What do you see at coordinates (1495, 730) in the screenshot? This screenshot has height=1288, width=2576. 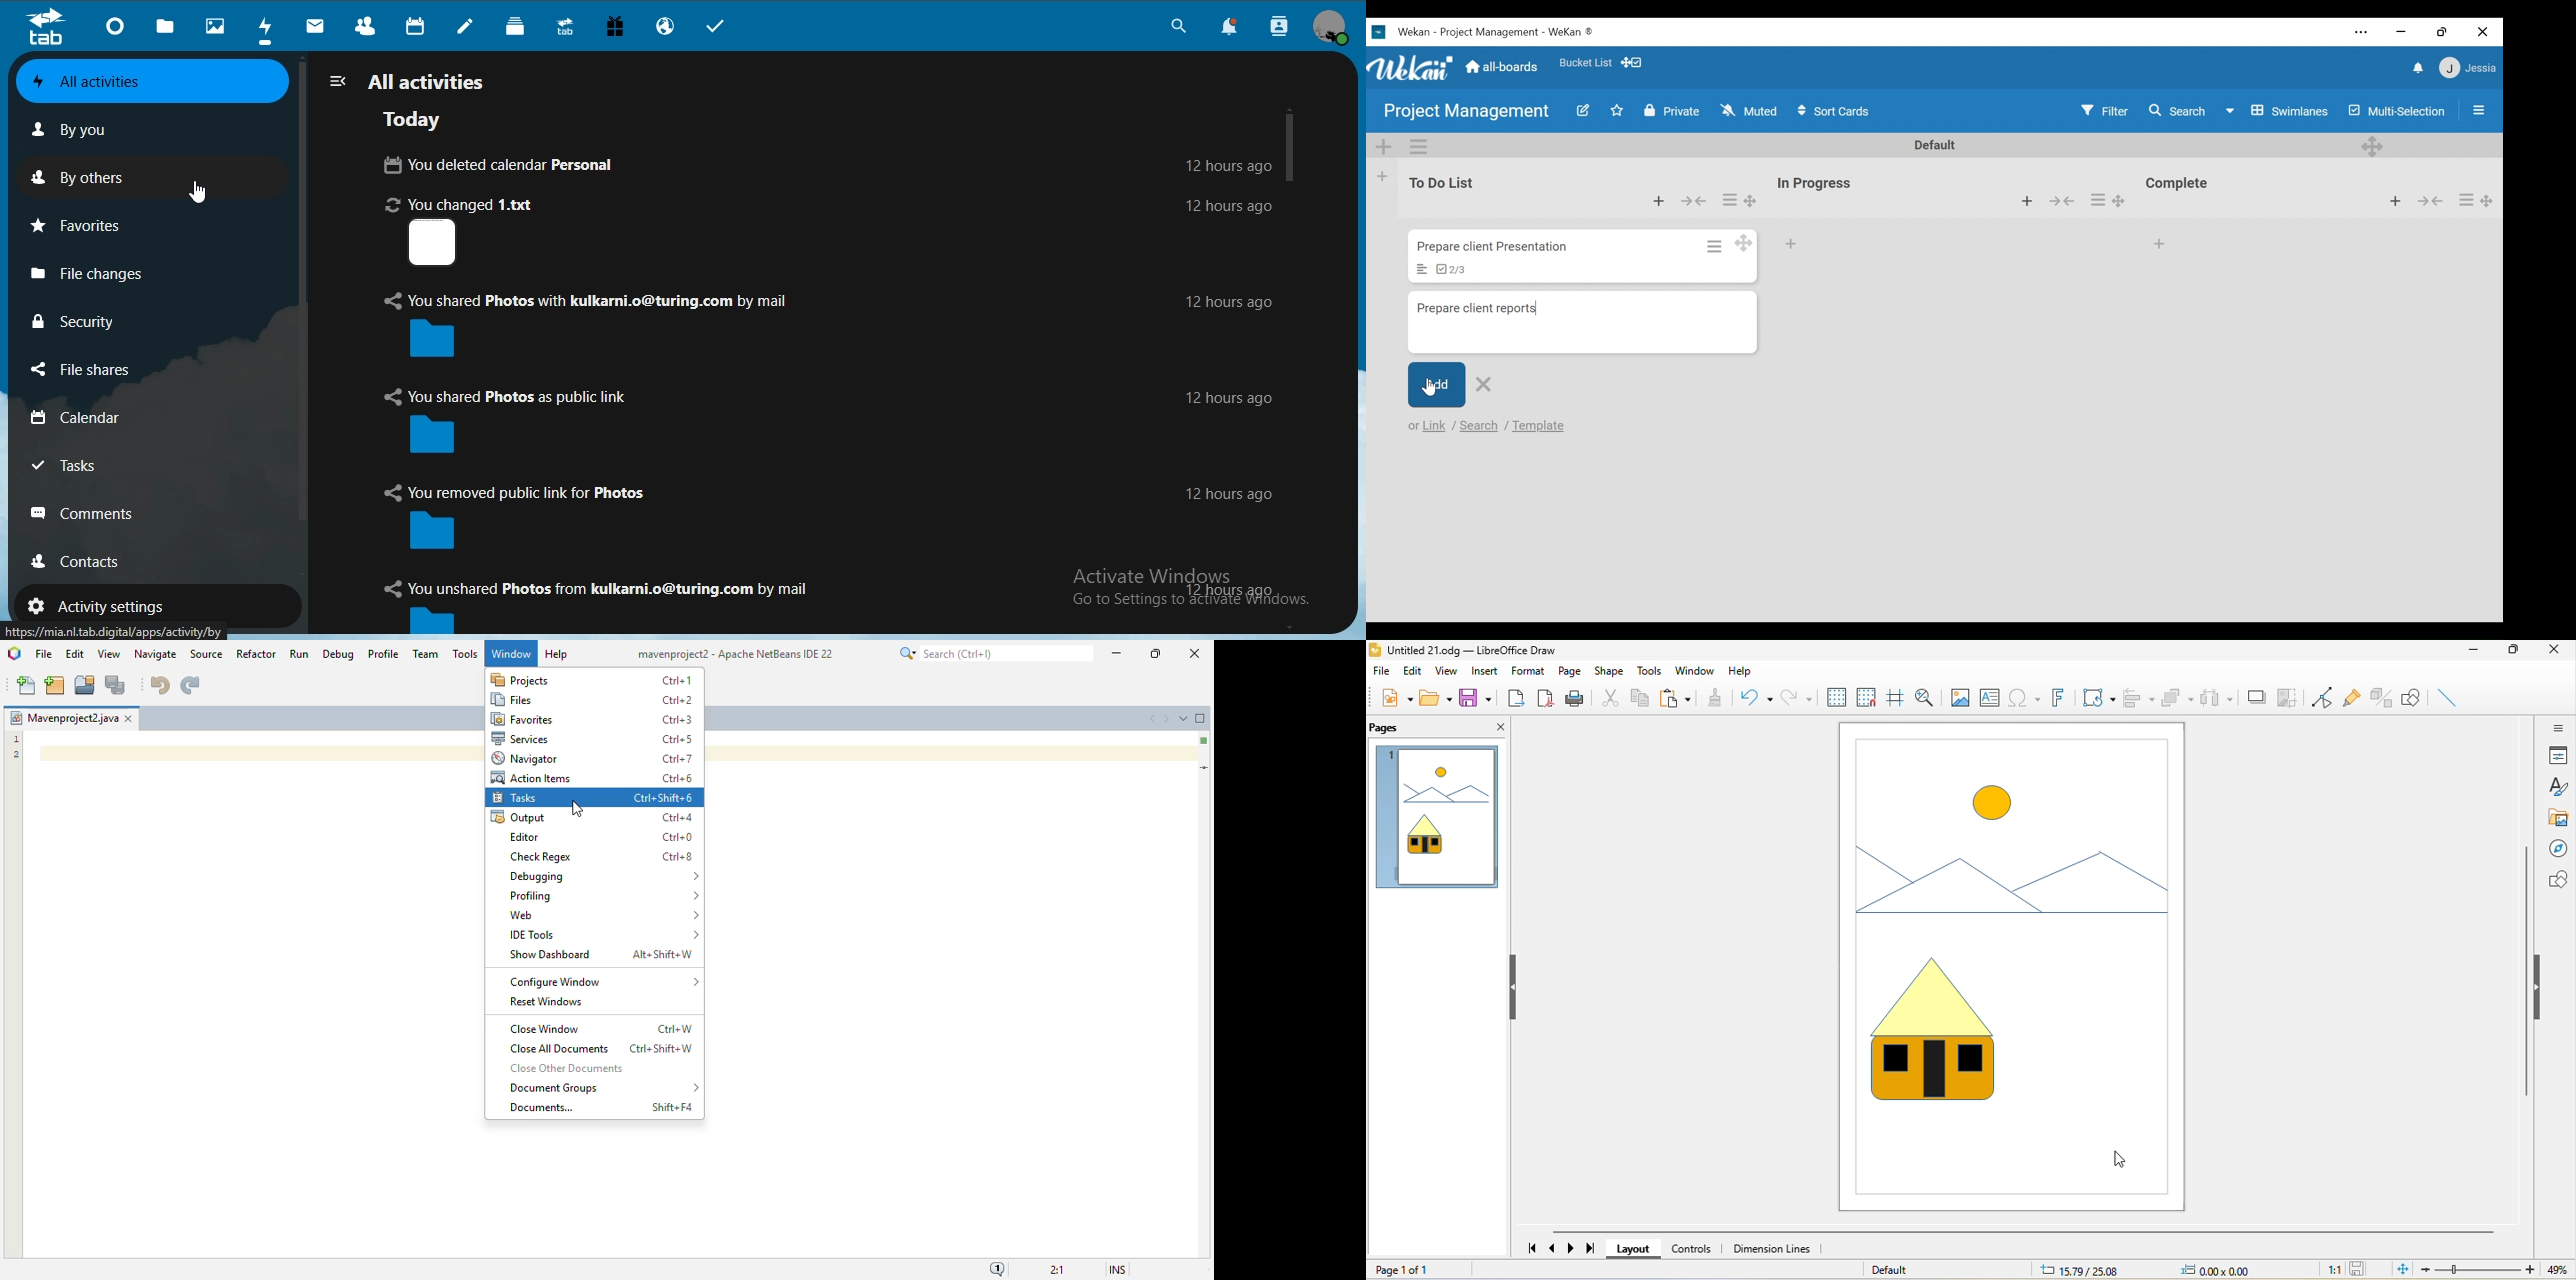 I see `close` at bounding box center [1495, 730].